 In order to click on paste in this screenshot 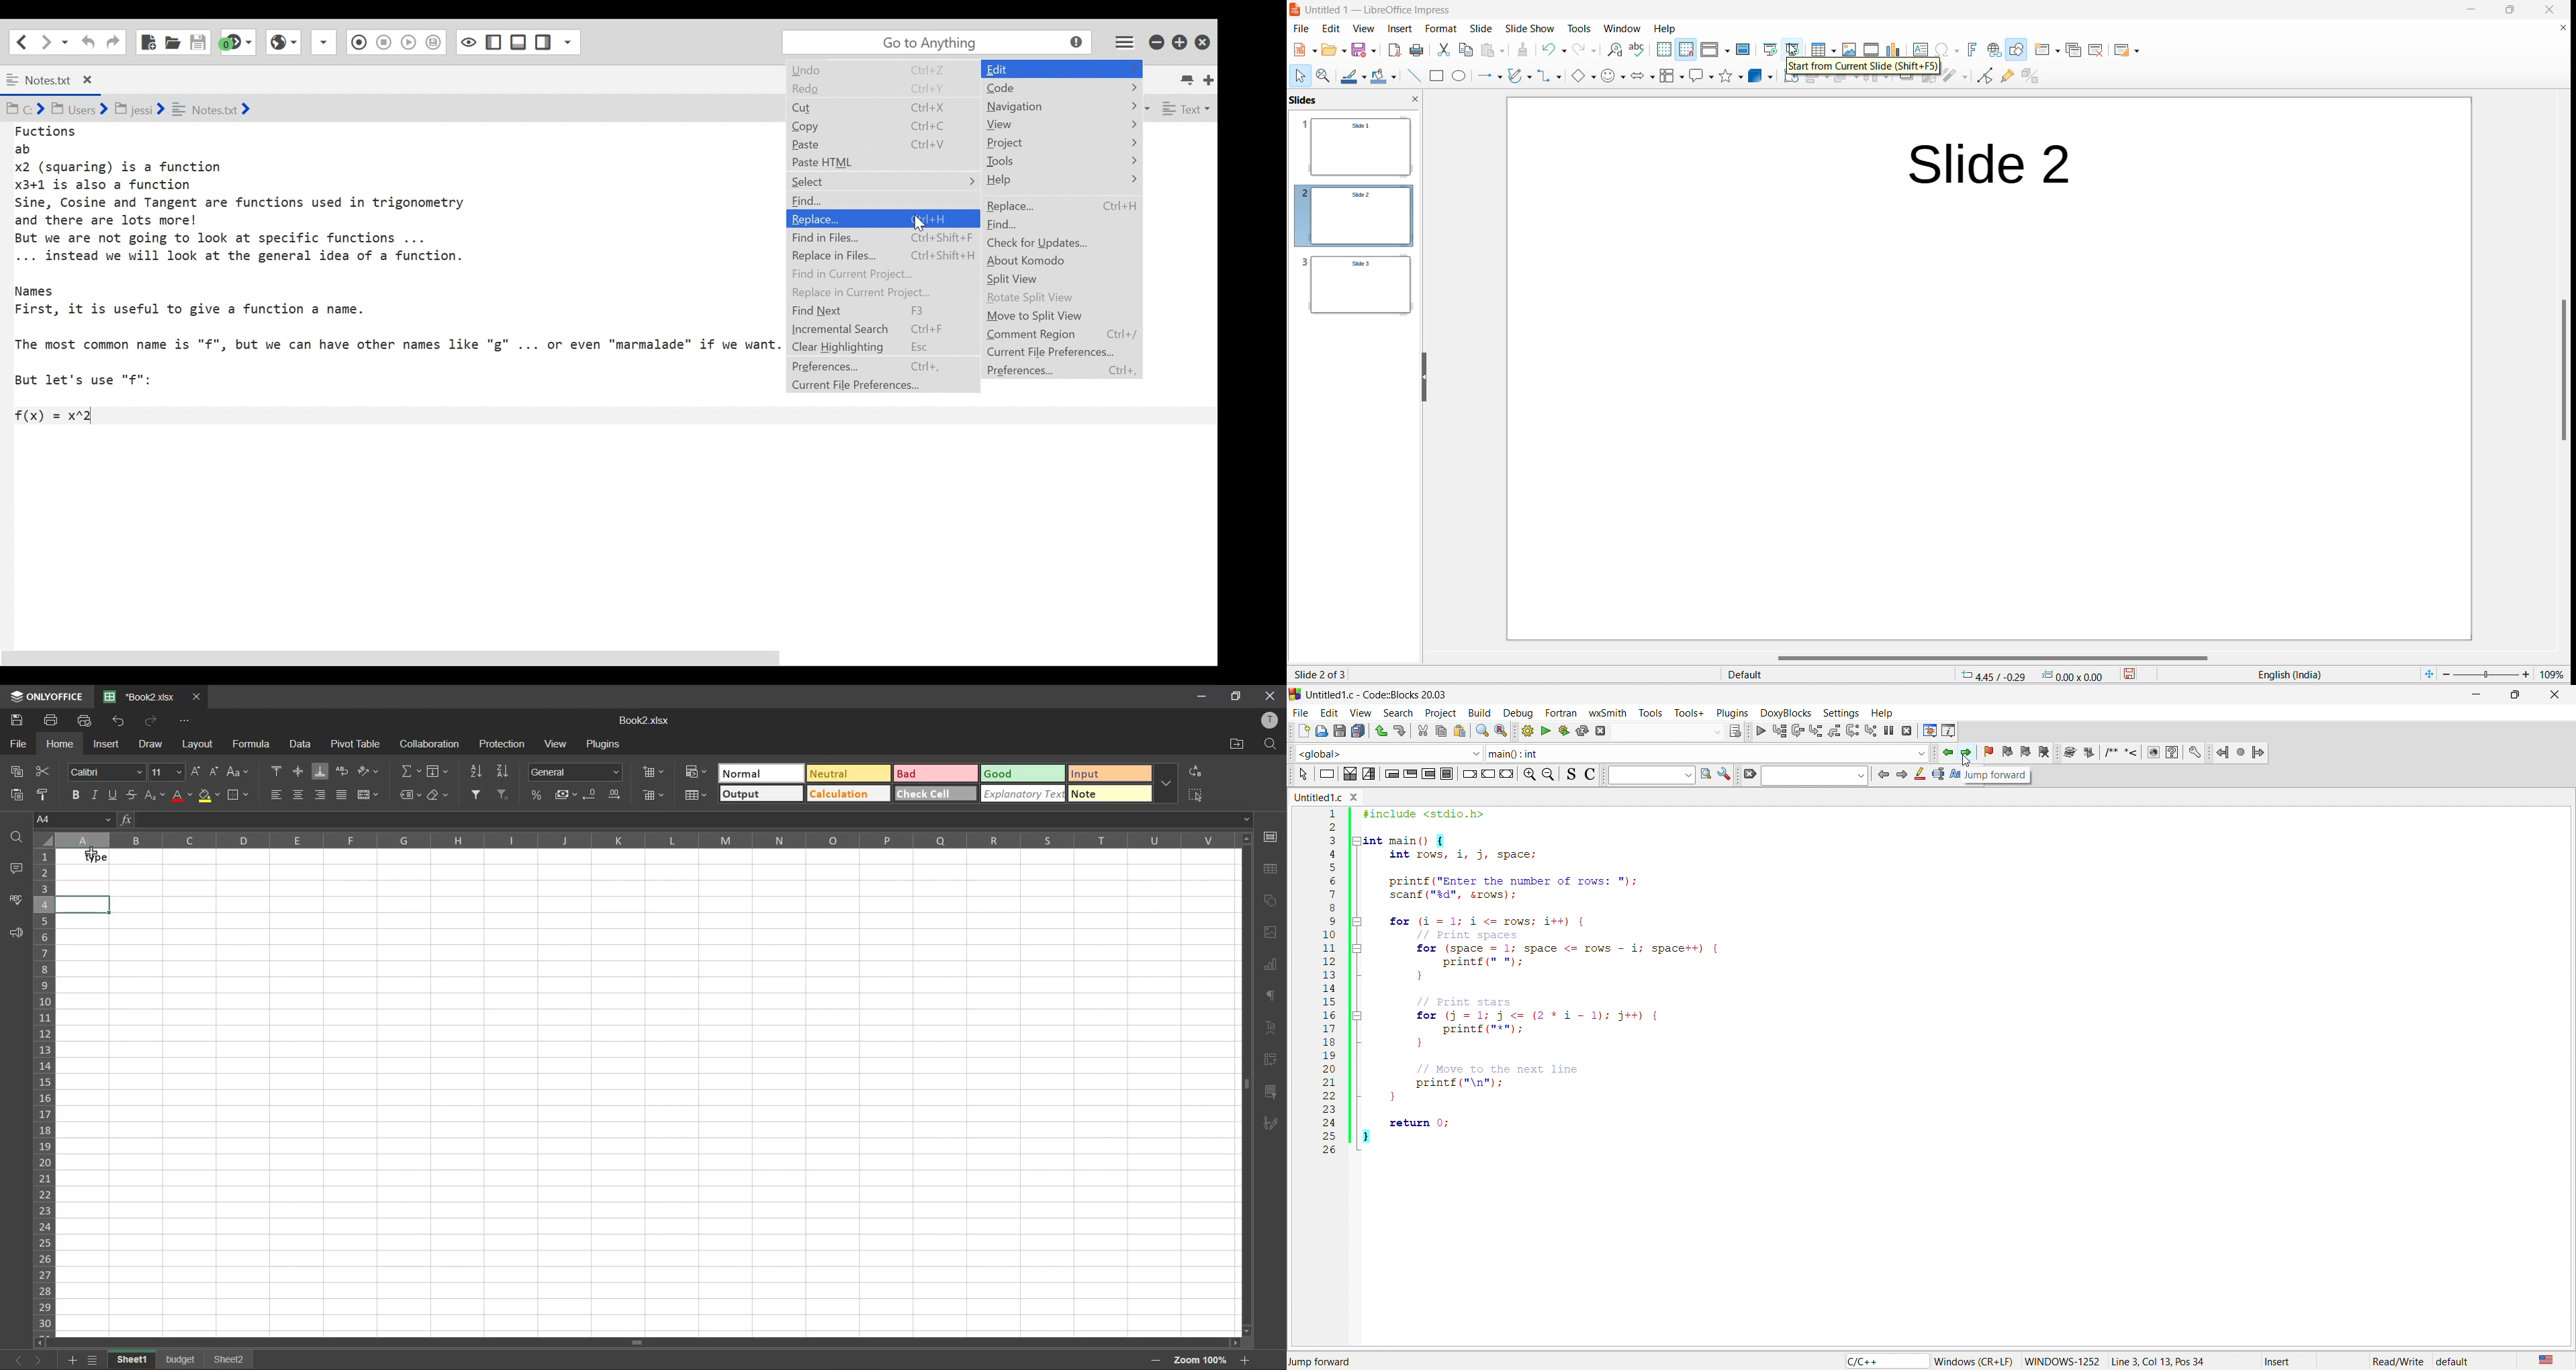, I will do `click(1458, 729)`.